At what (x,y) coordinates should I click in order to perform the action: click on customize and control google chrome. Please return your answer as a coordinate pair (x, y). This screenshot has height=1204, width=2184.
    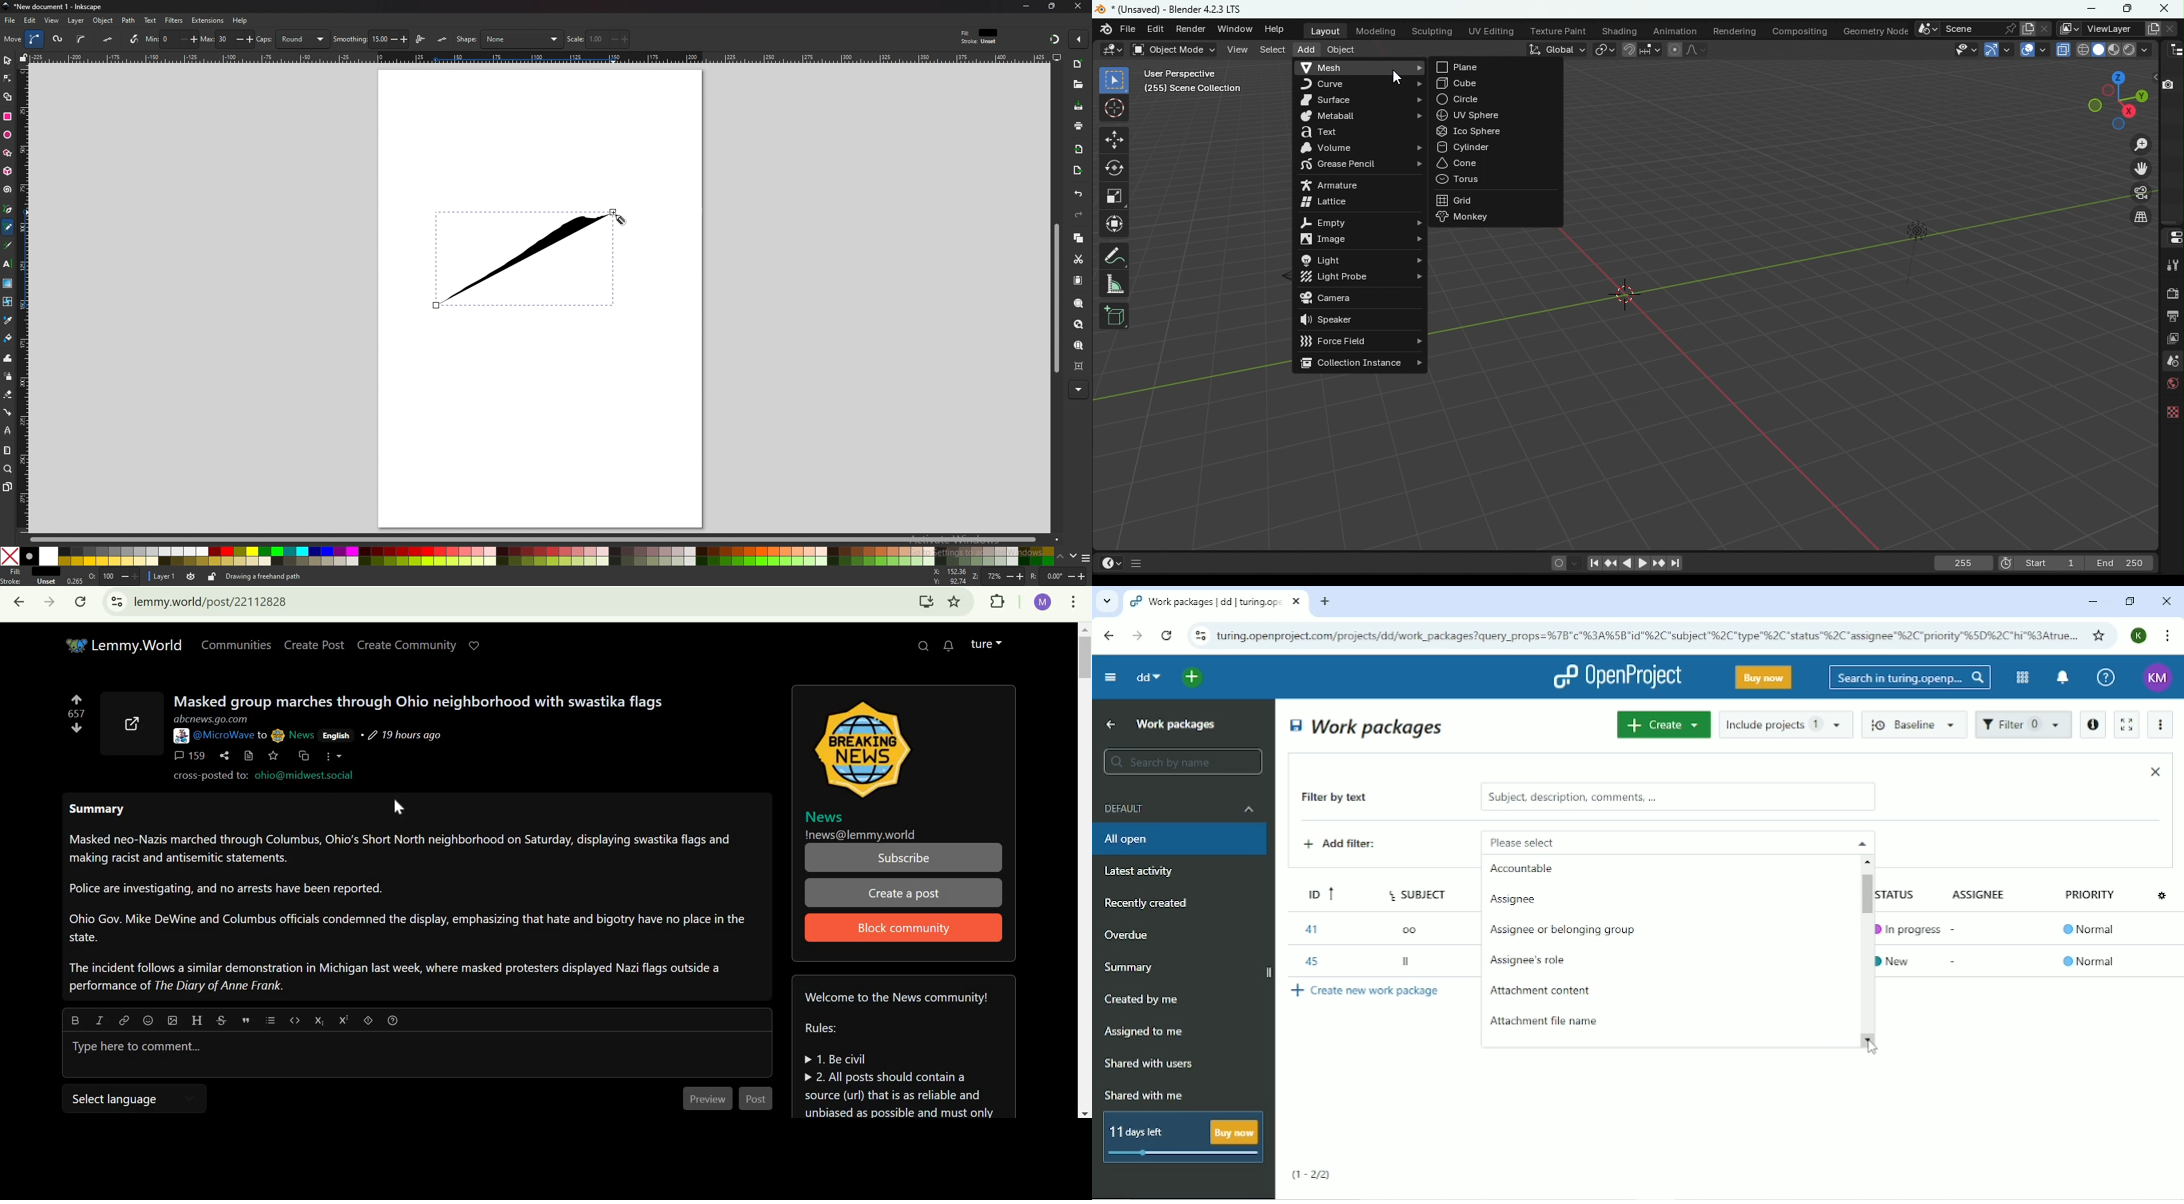
    Looking at the image, I should click on (1078, 602).